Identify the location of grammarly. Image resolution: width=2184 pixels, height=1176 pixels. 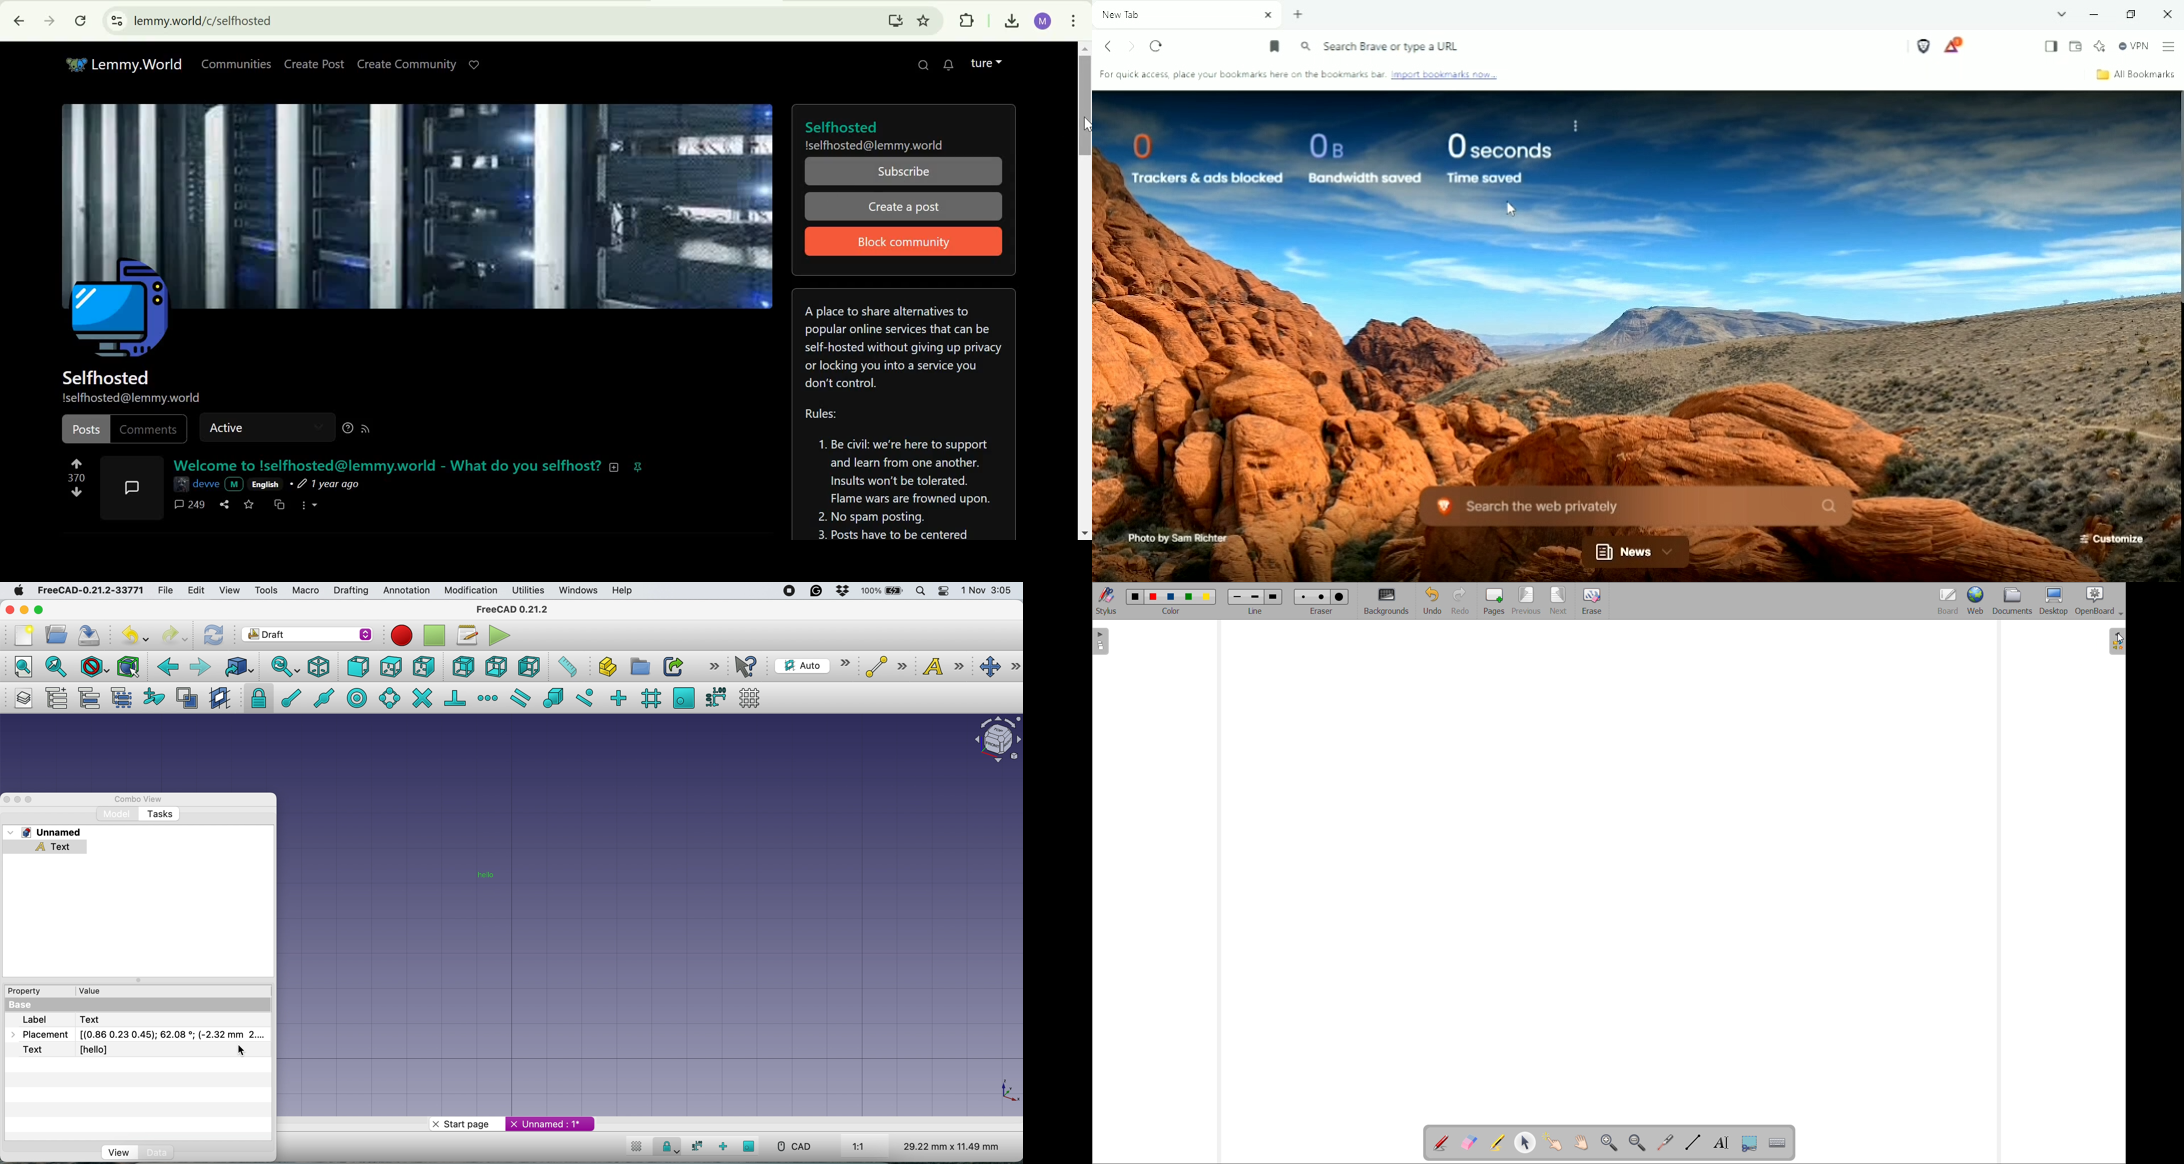
(816, 592).